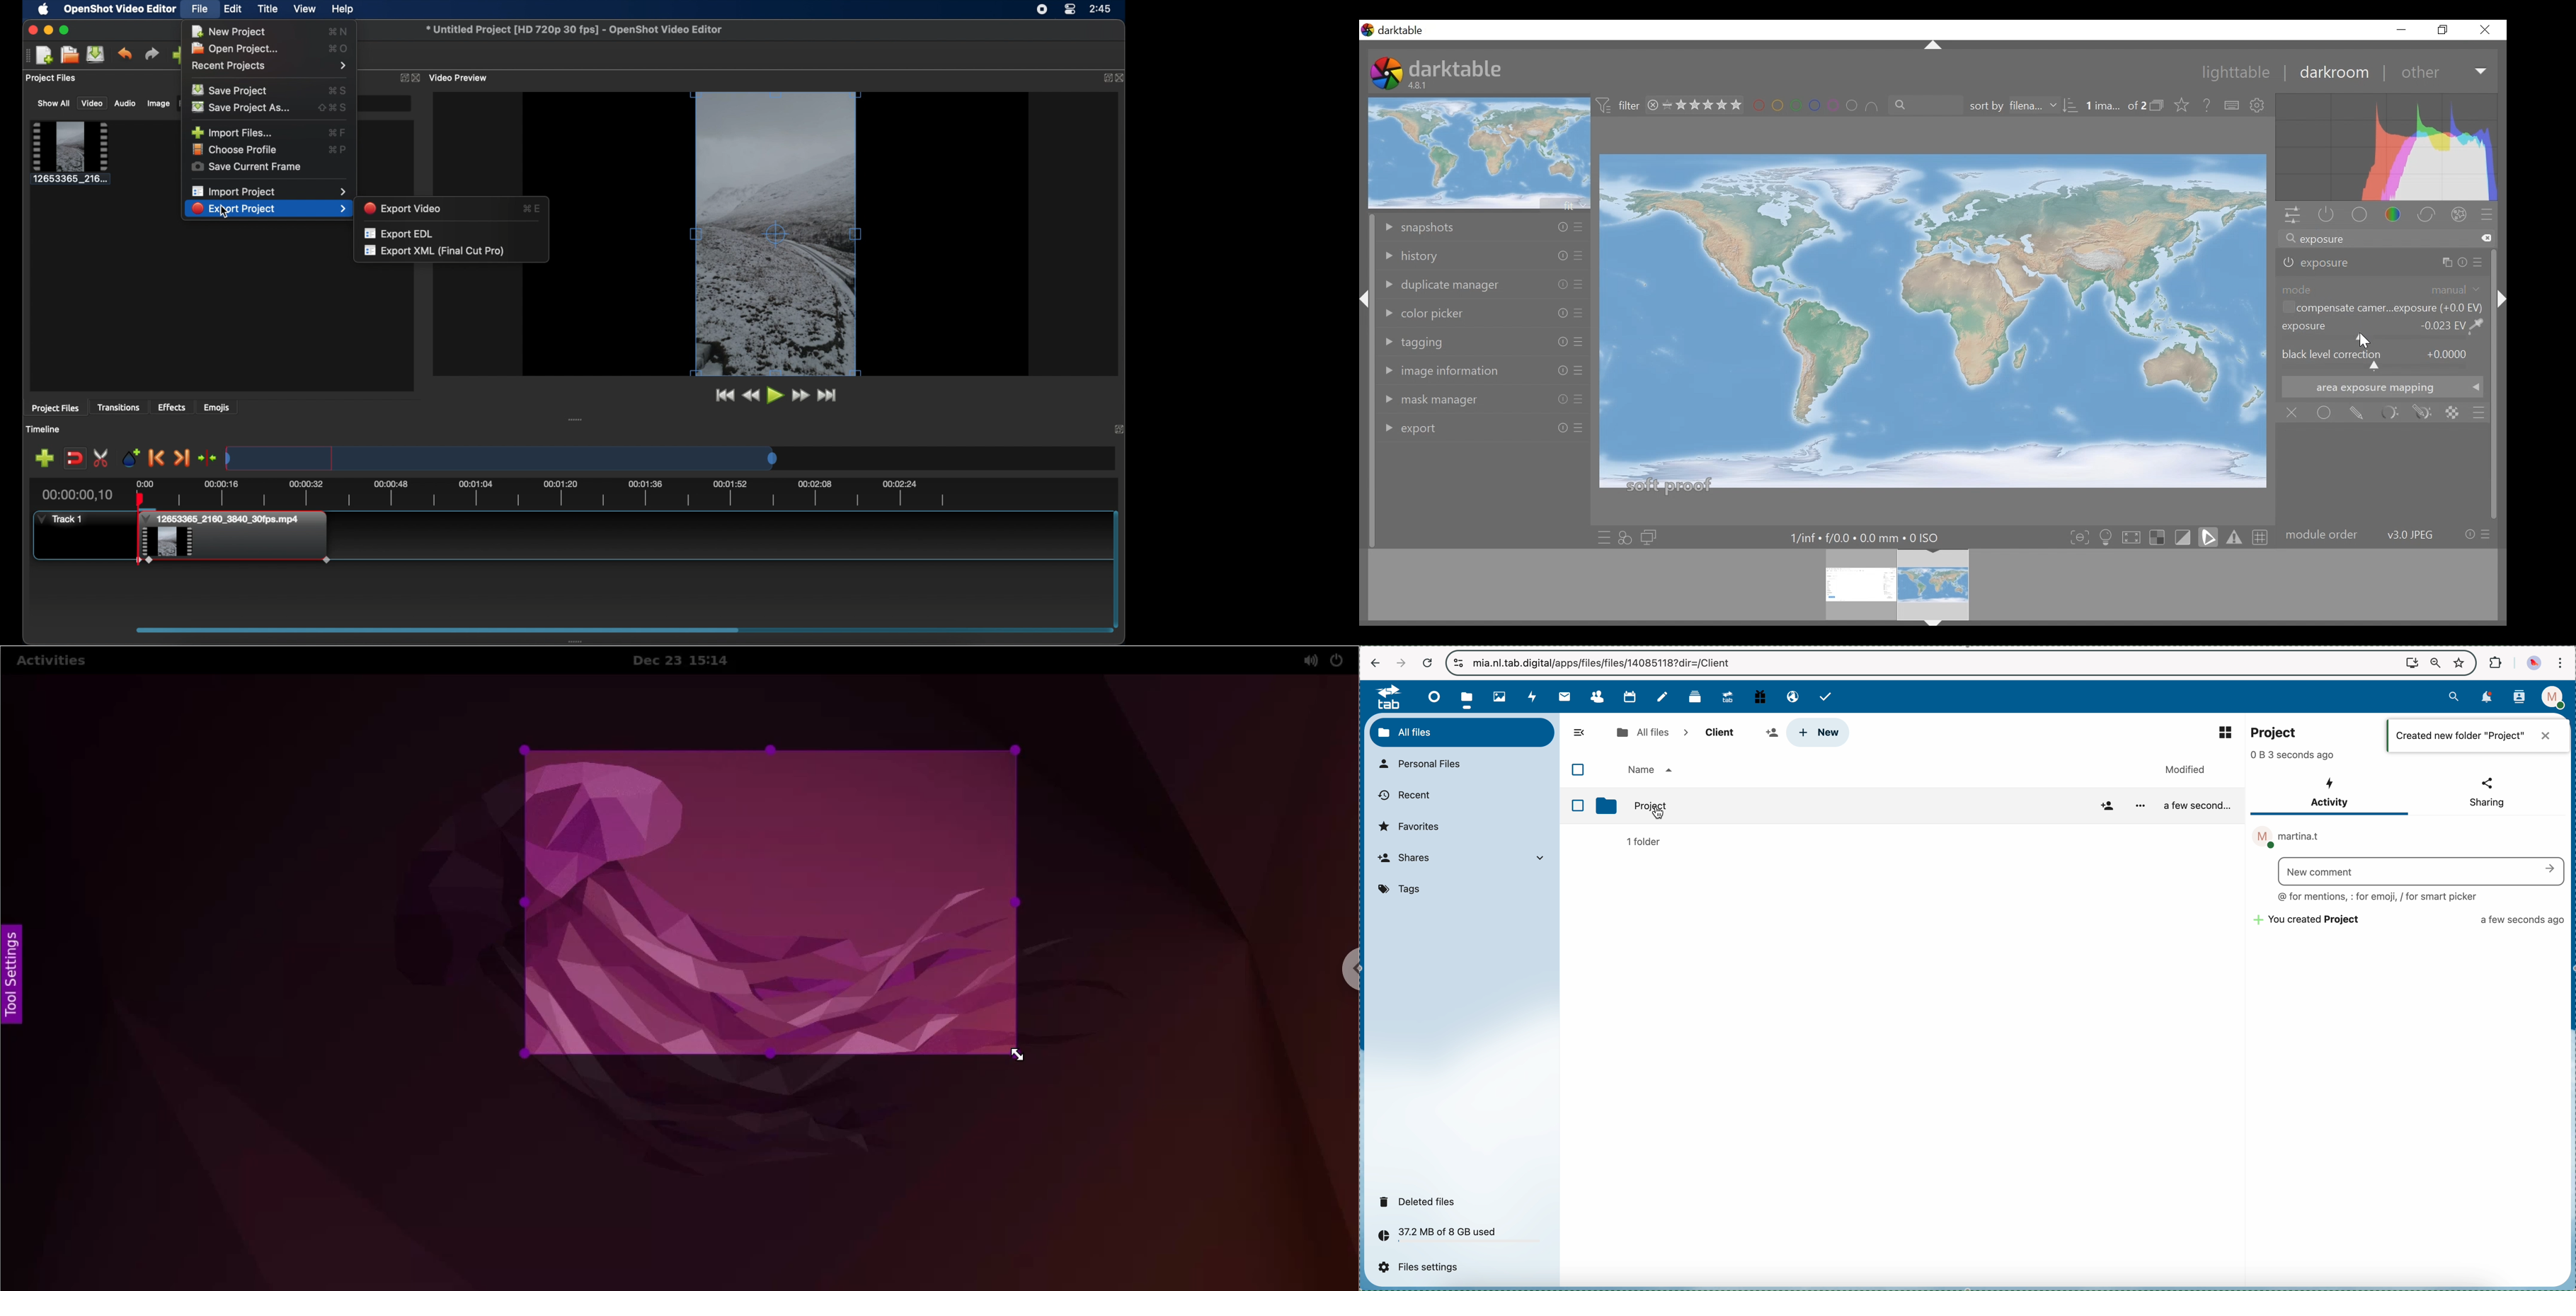 This screenshot has width=2576, height=1316. I want to click on toggle focus peaking mode, so click(2081, 537).